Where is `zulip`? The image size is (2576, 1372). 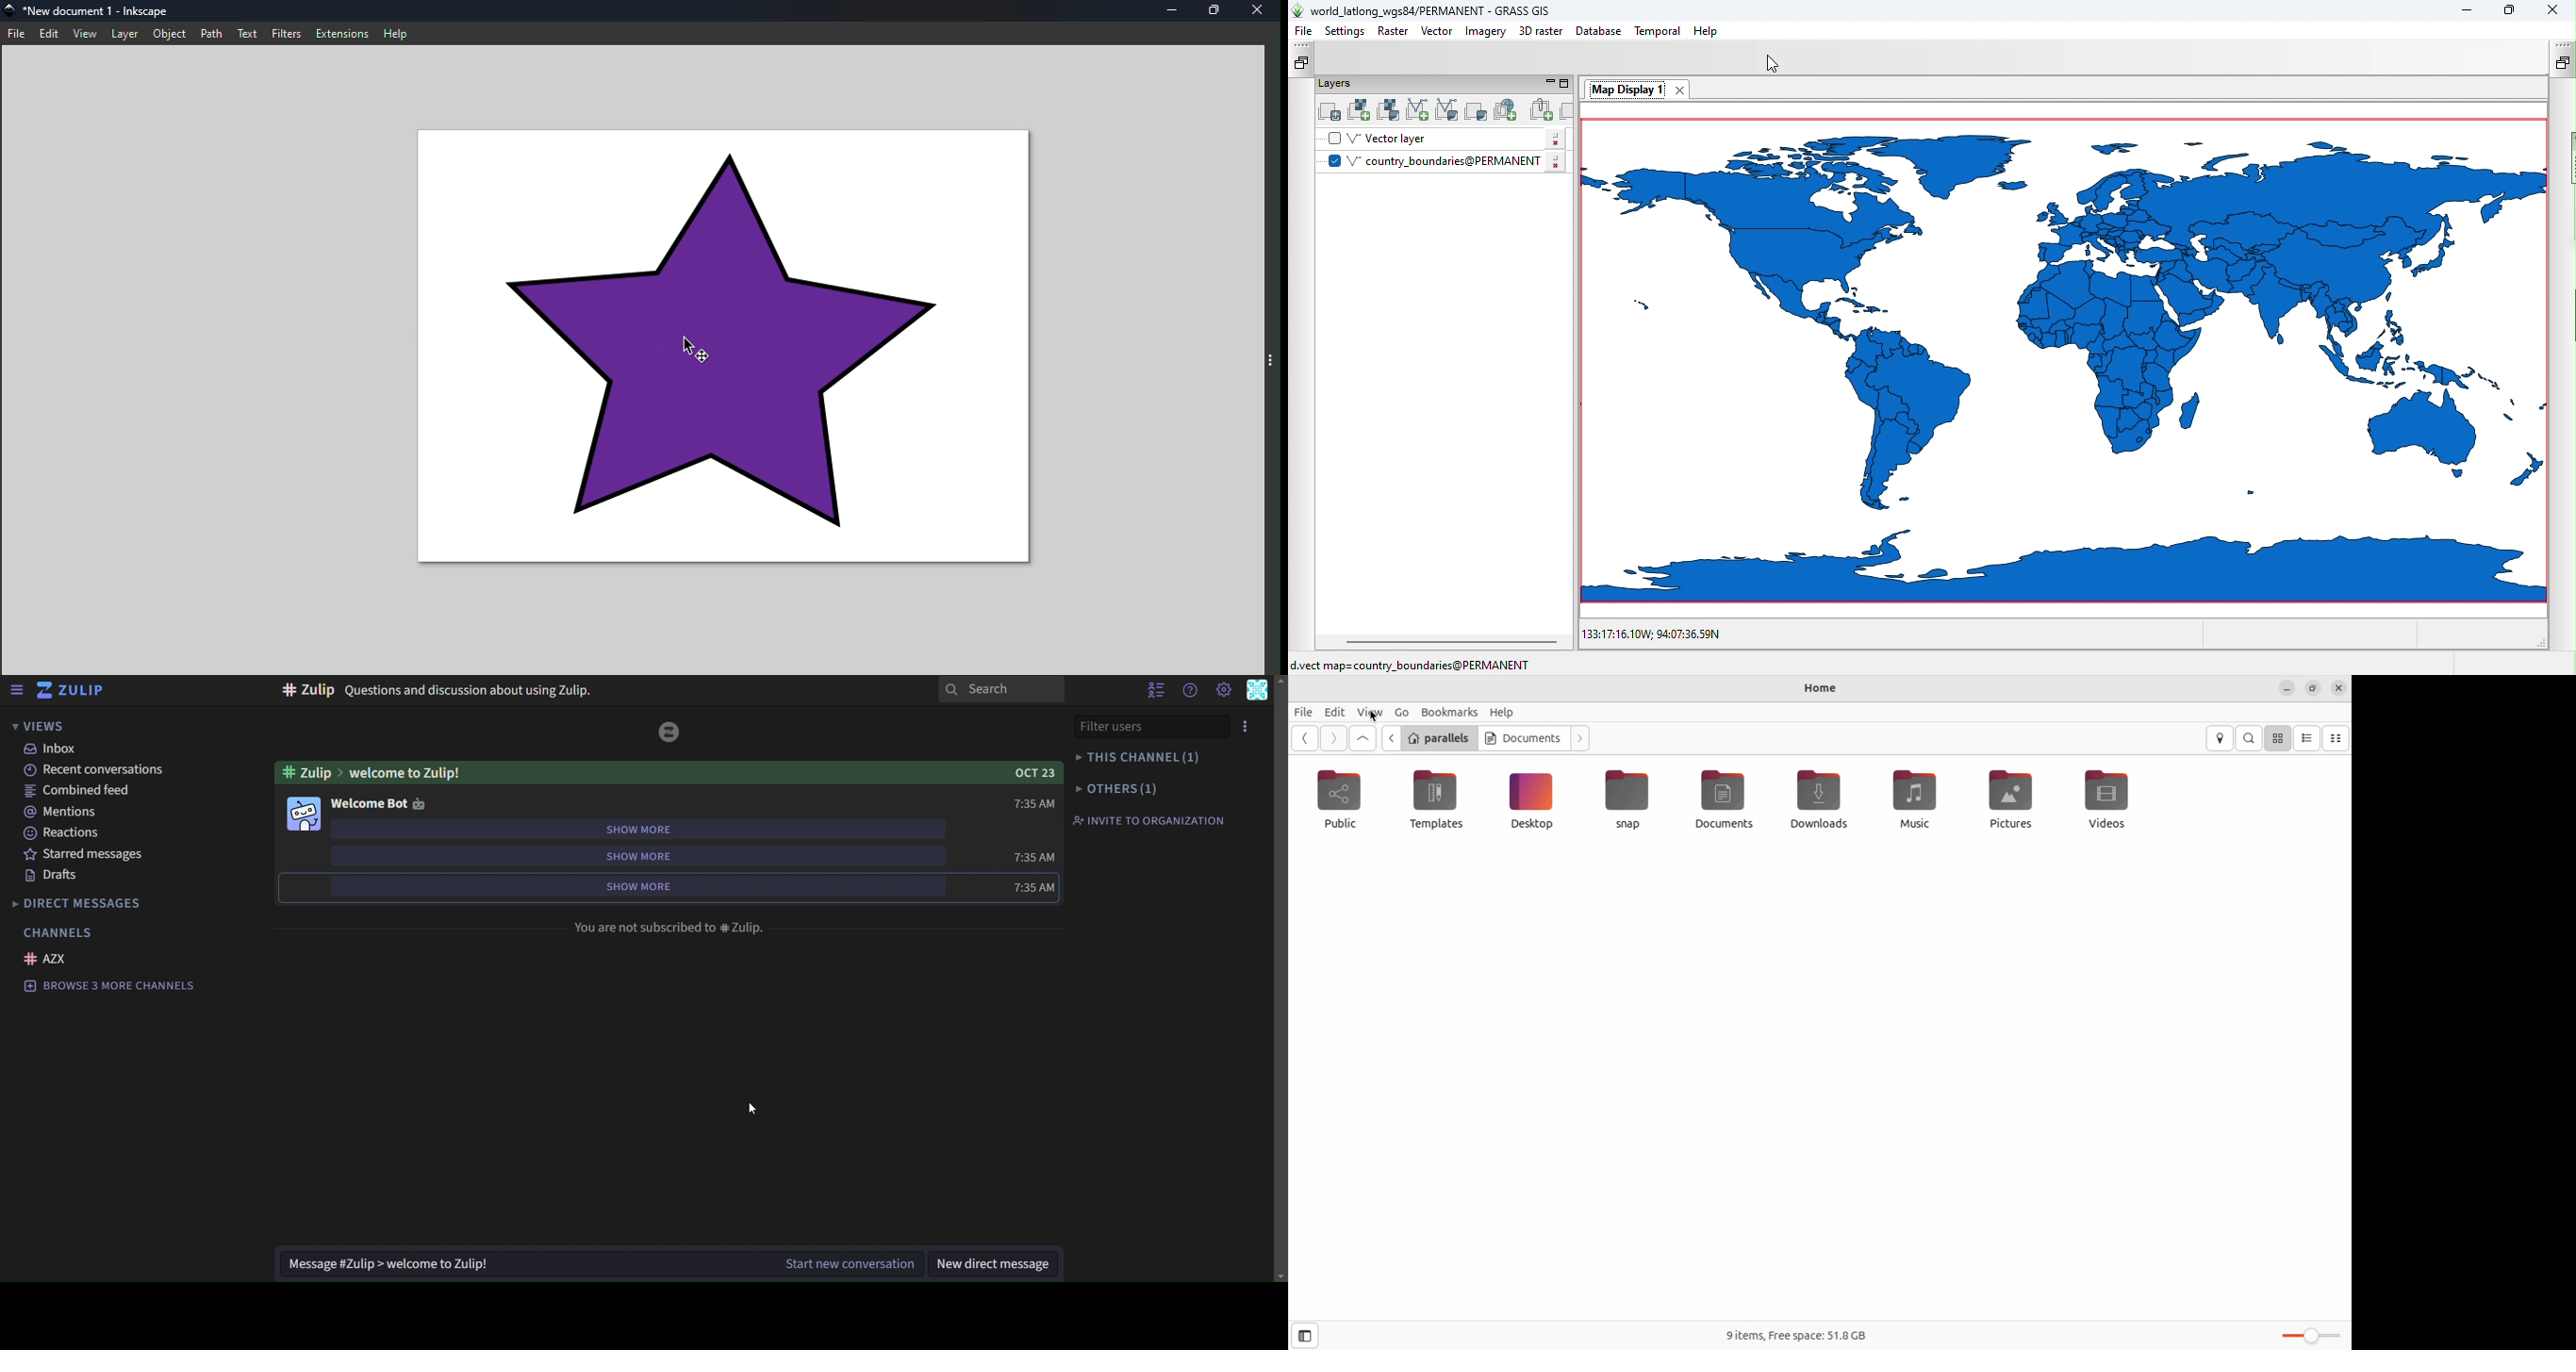
zulip is located at coordinates (71, 691).